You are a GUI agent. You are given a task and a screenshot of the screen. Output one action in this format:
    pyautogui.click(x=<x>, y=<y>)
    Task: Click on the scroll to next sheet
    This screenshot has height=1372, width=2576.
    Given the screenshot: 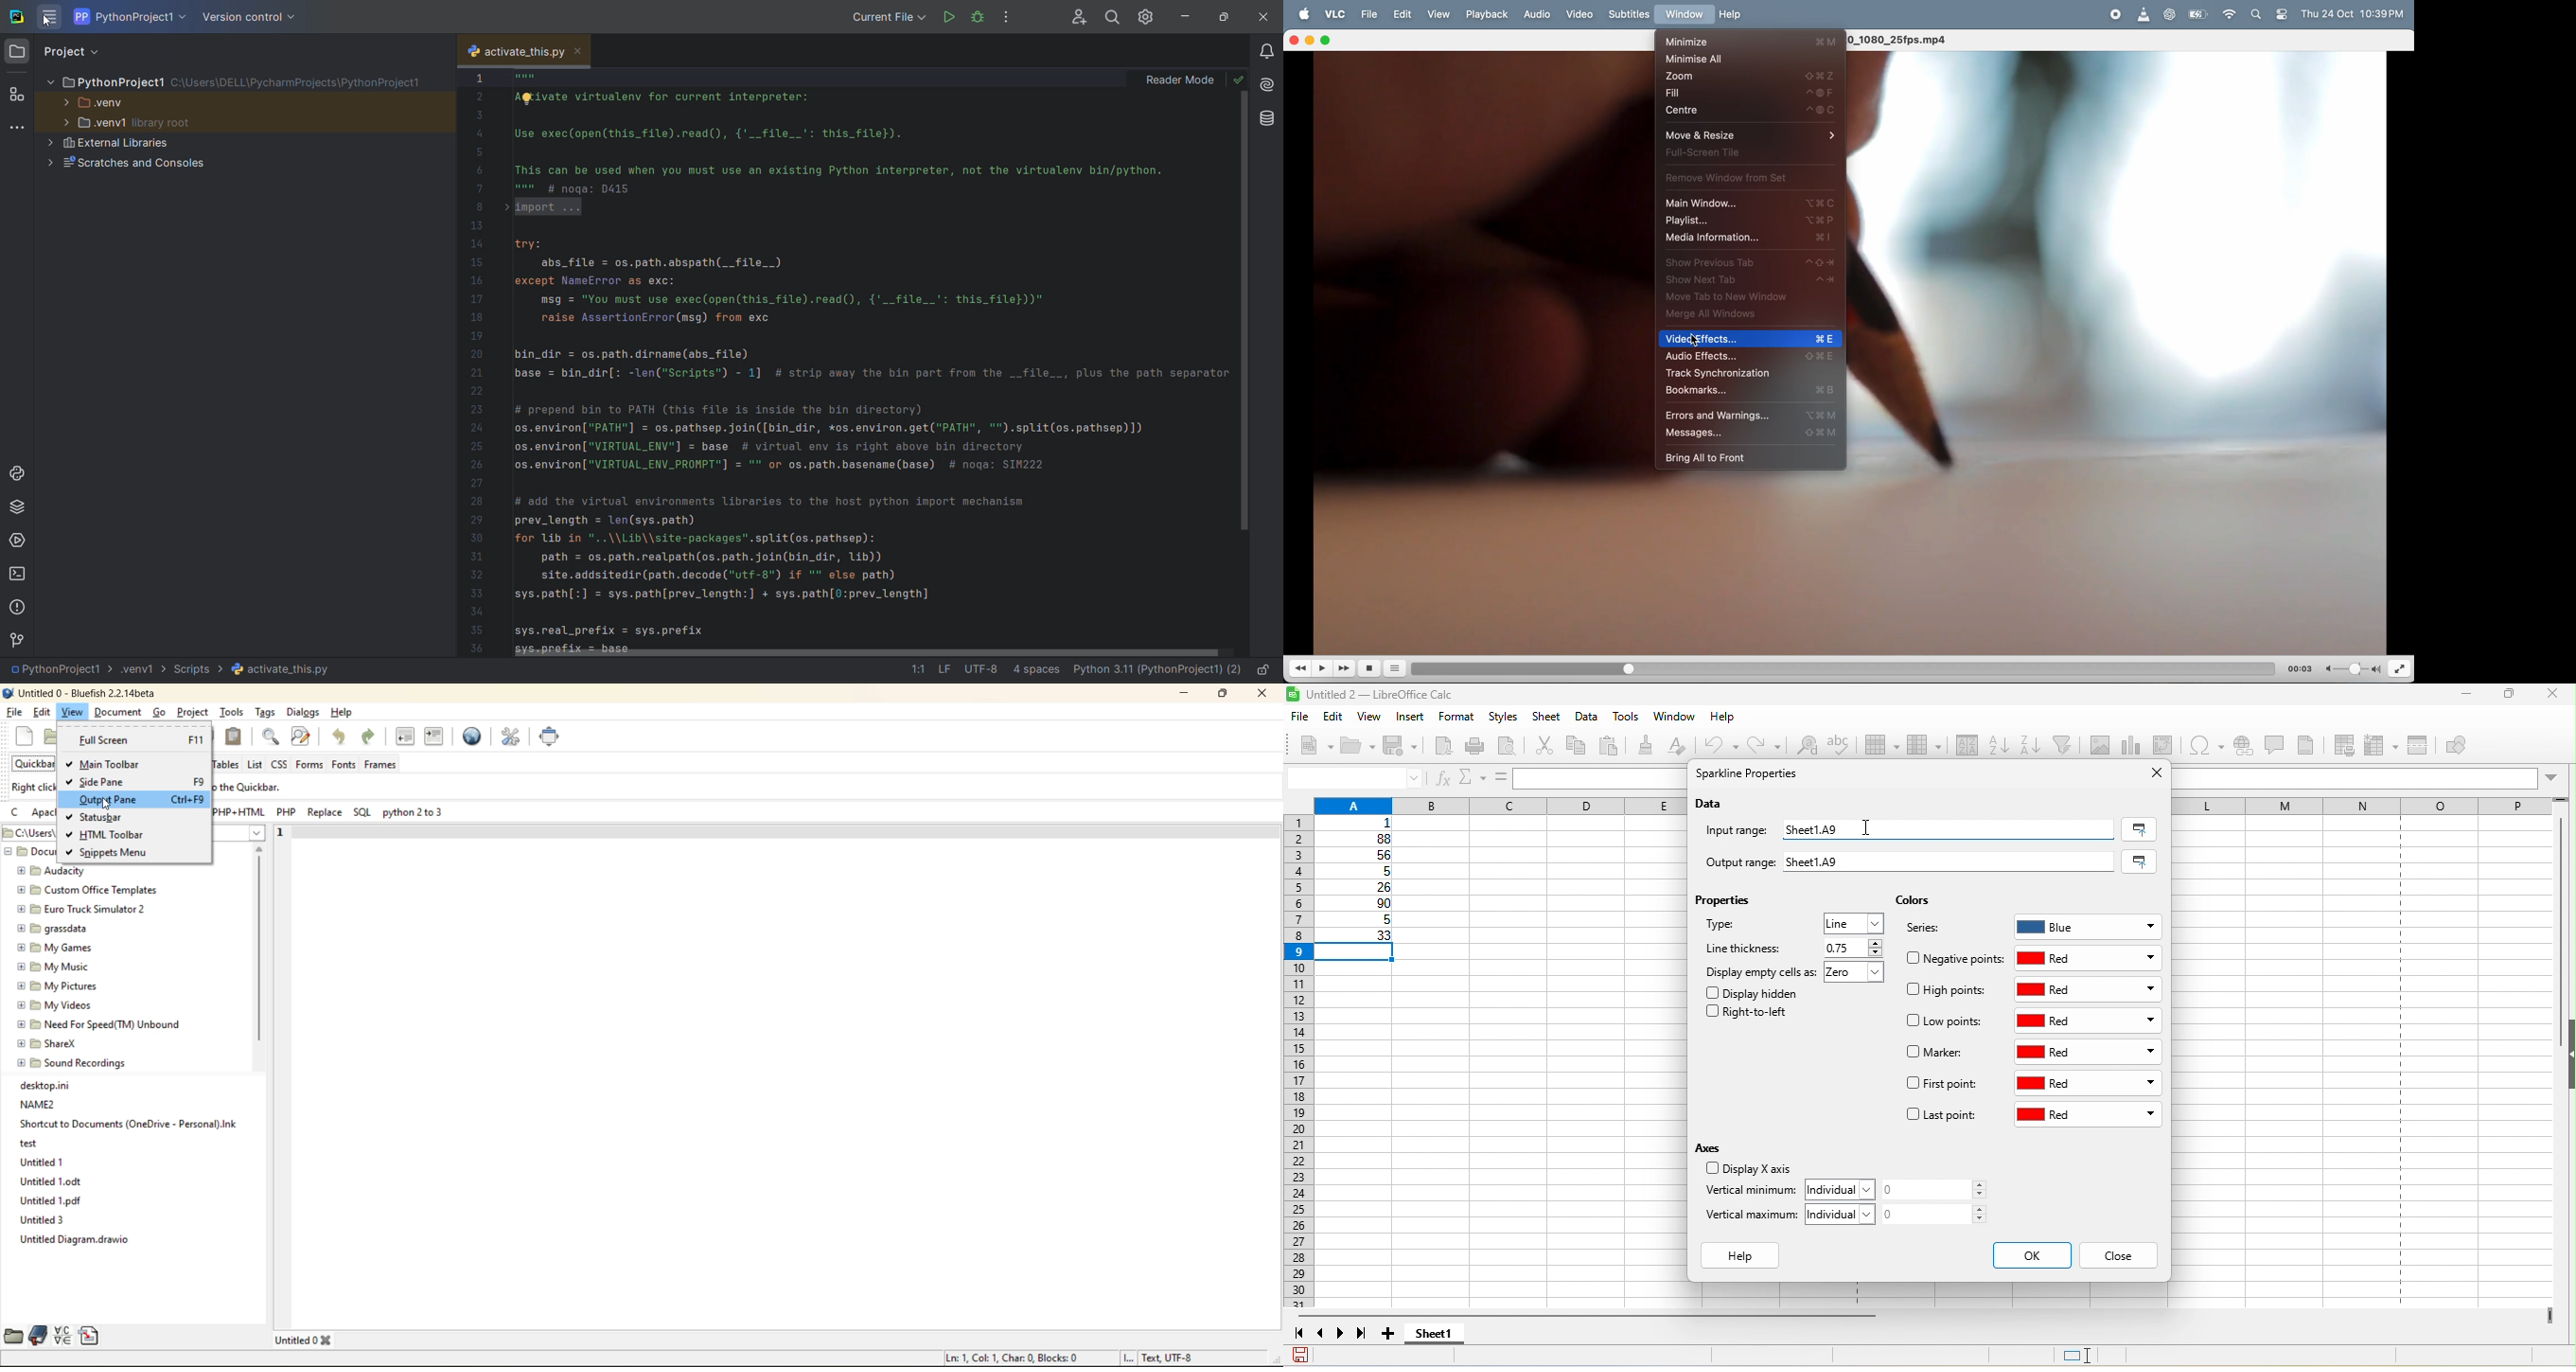 What is the action you would take?
    pyautogui.click(x=1345, y=1336)
    